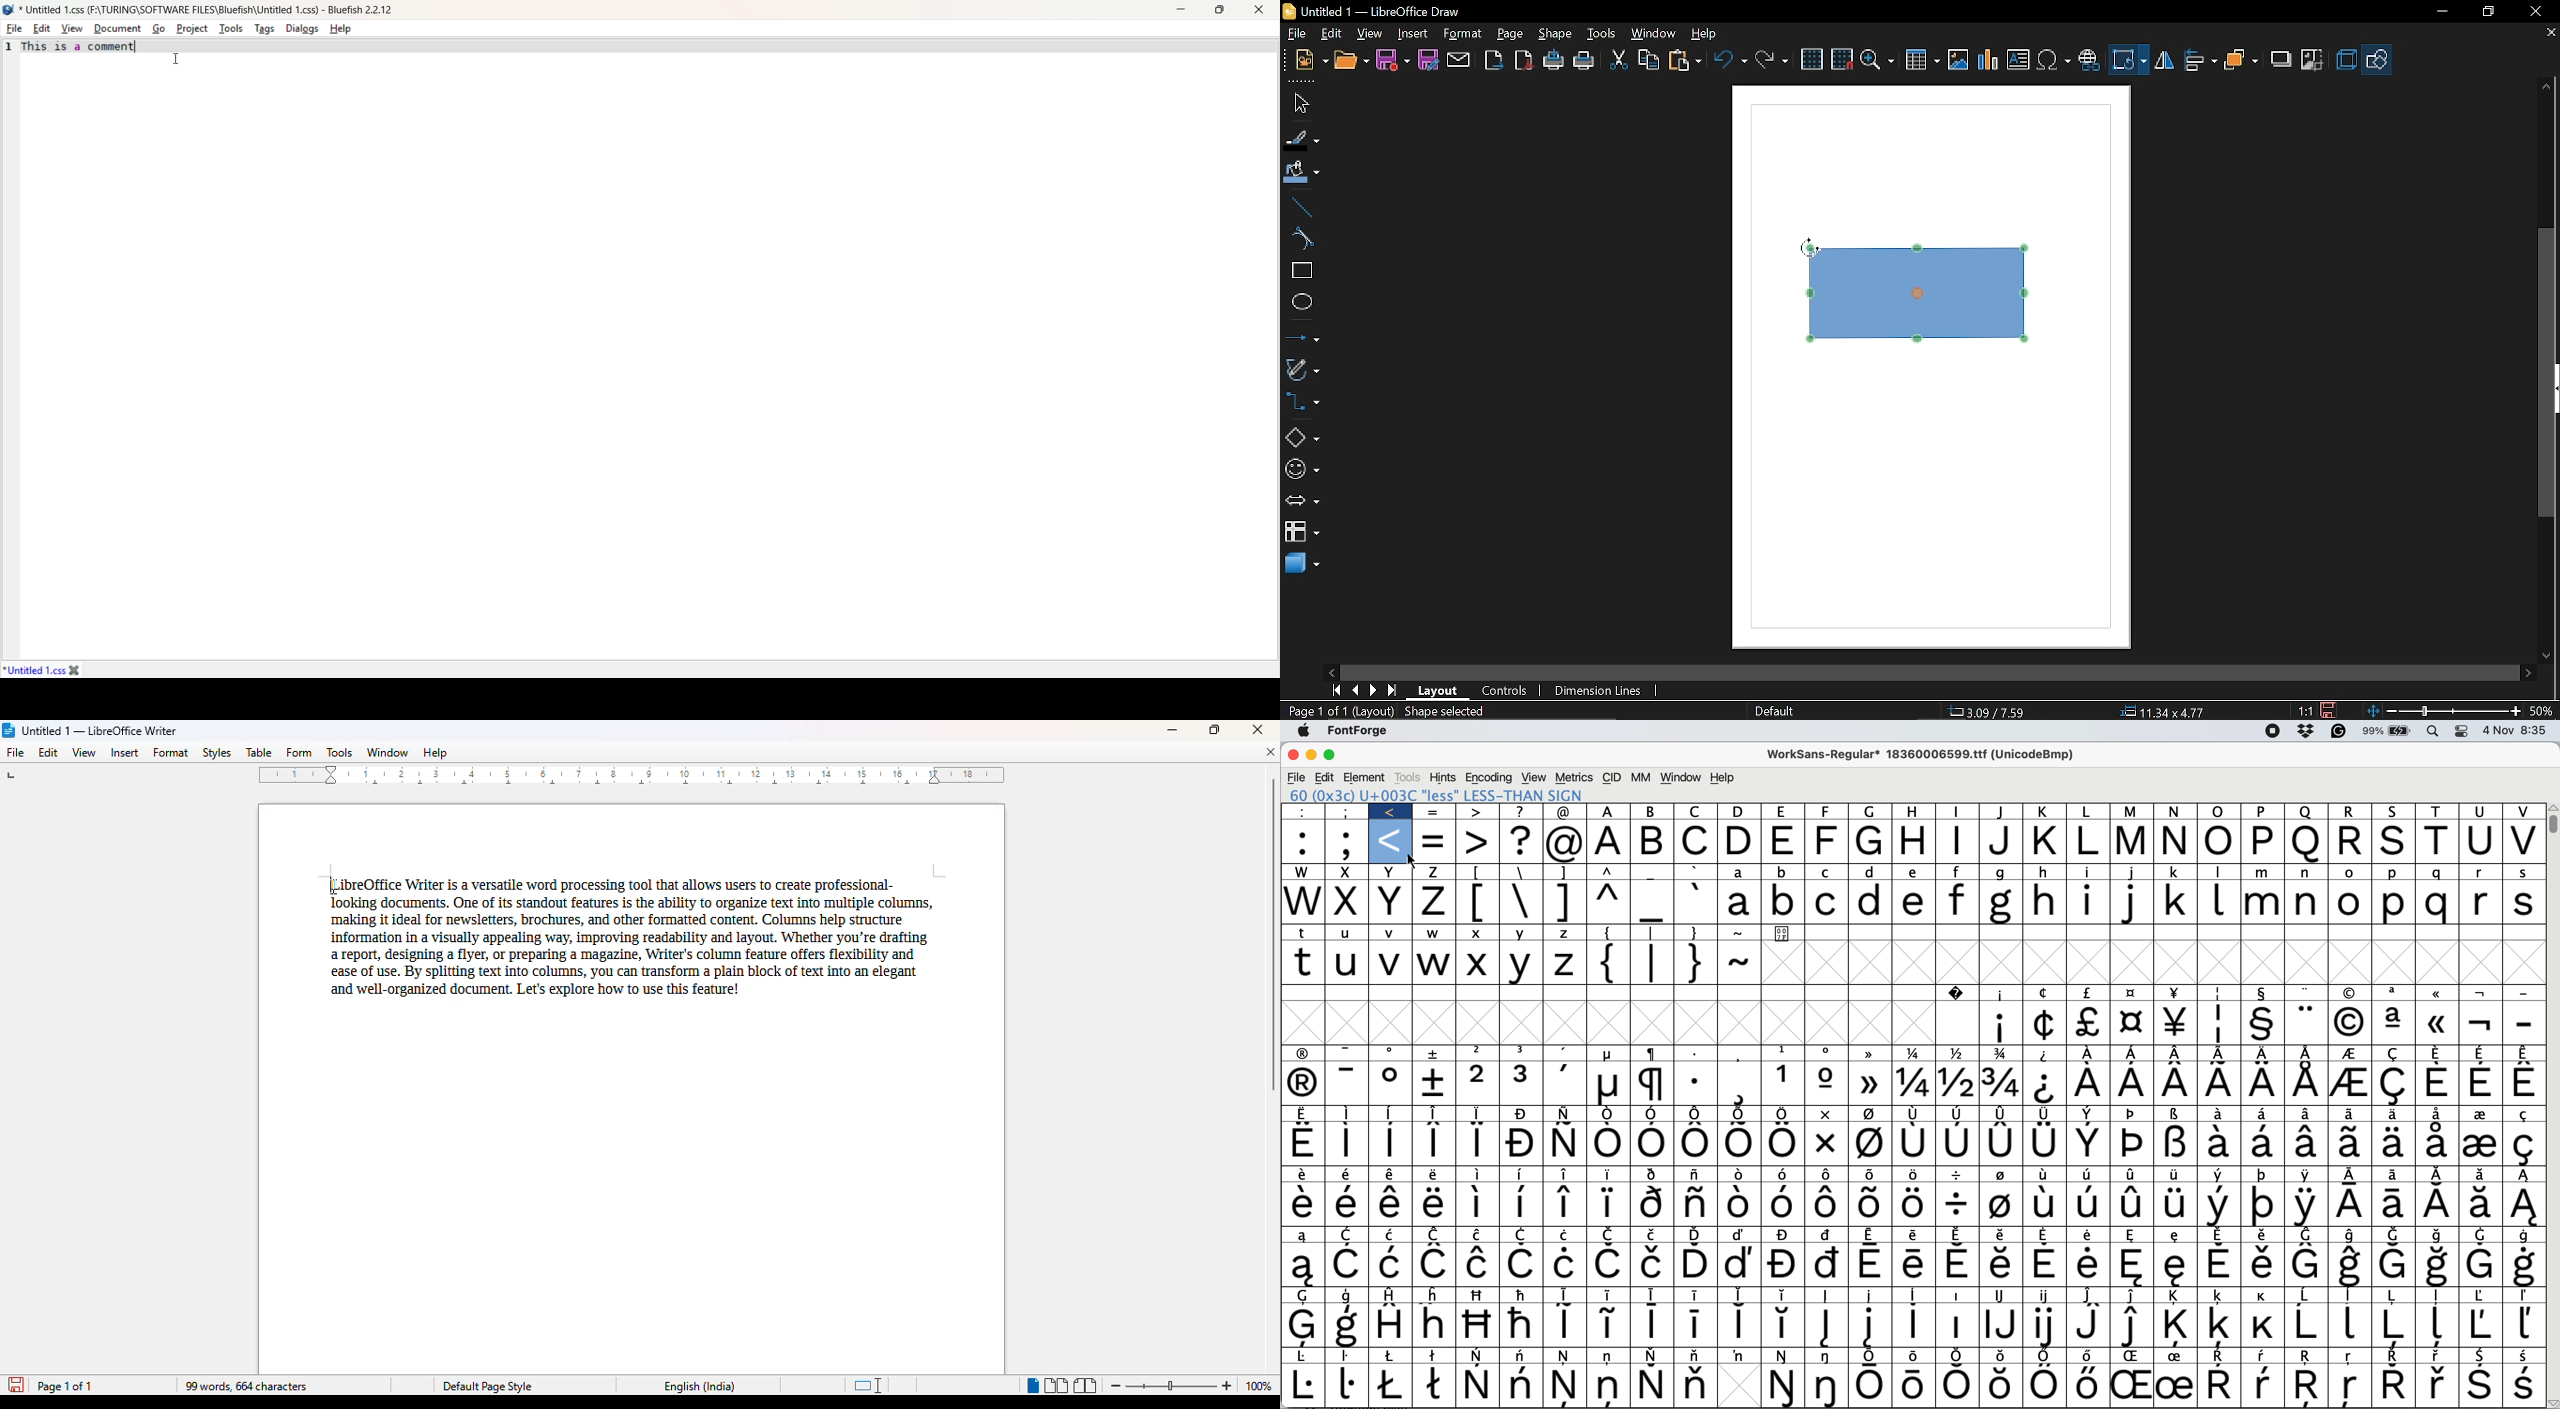  I want to click on Symbol, so click(1481, 1236).